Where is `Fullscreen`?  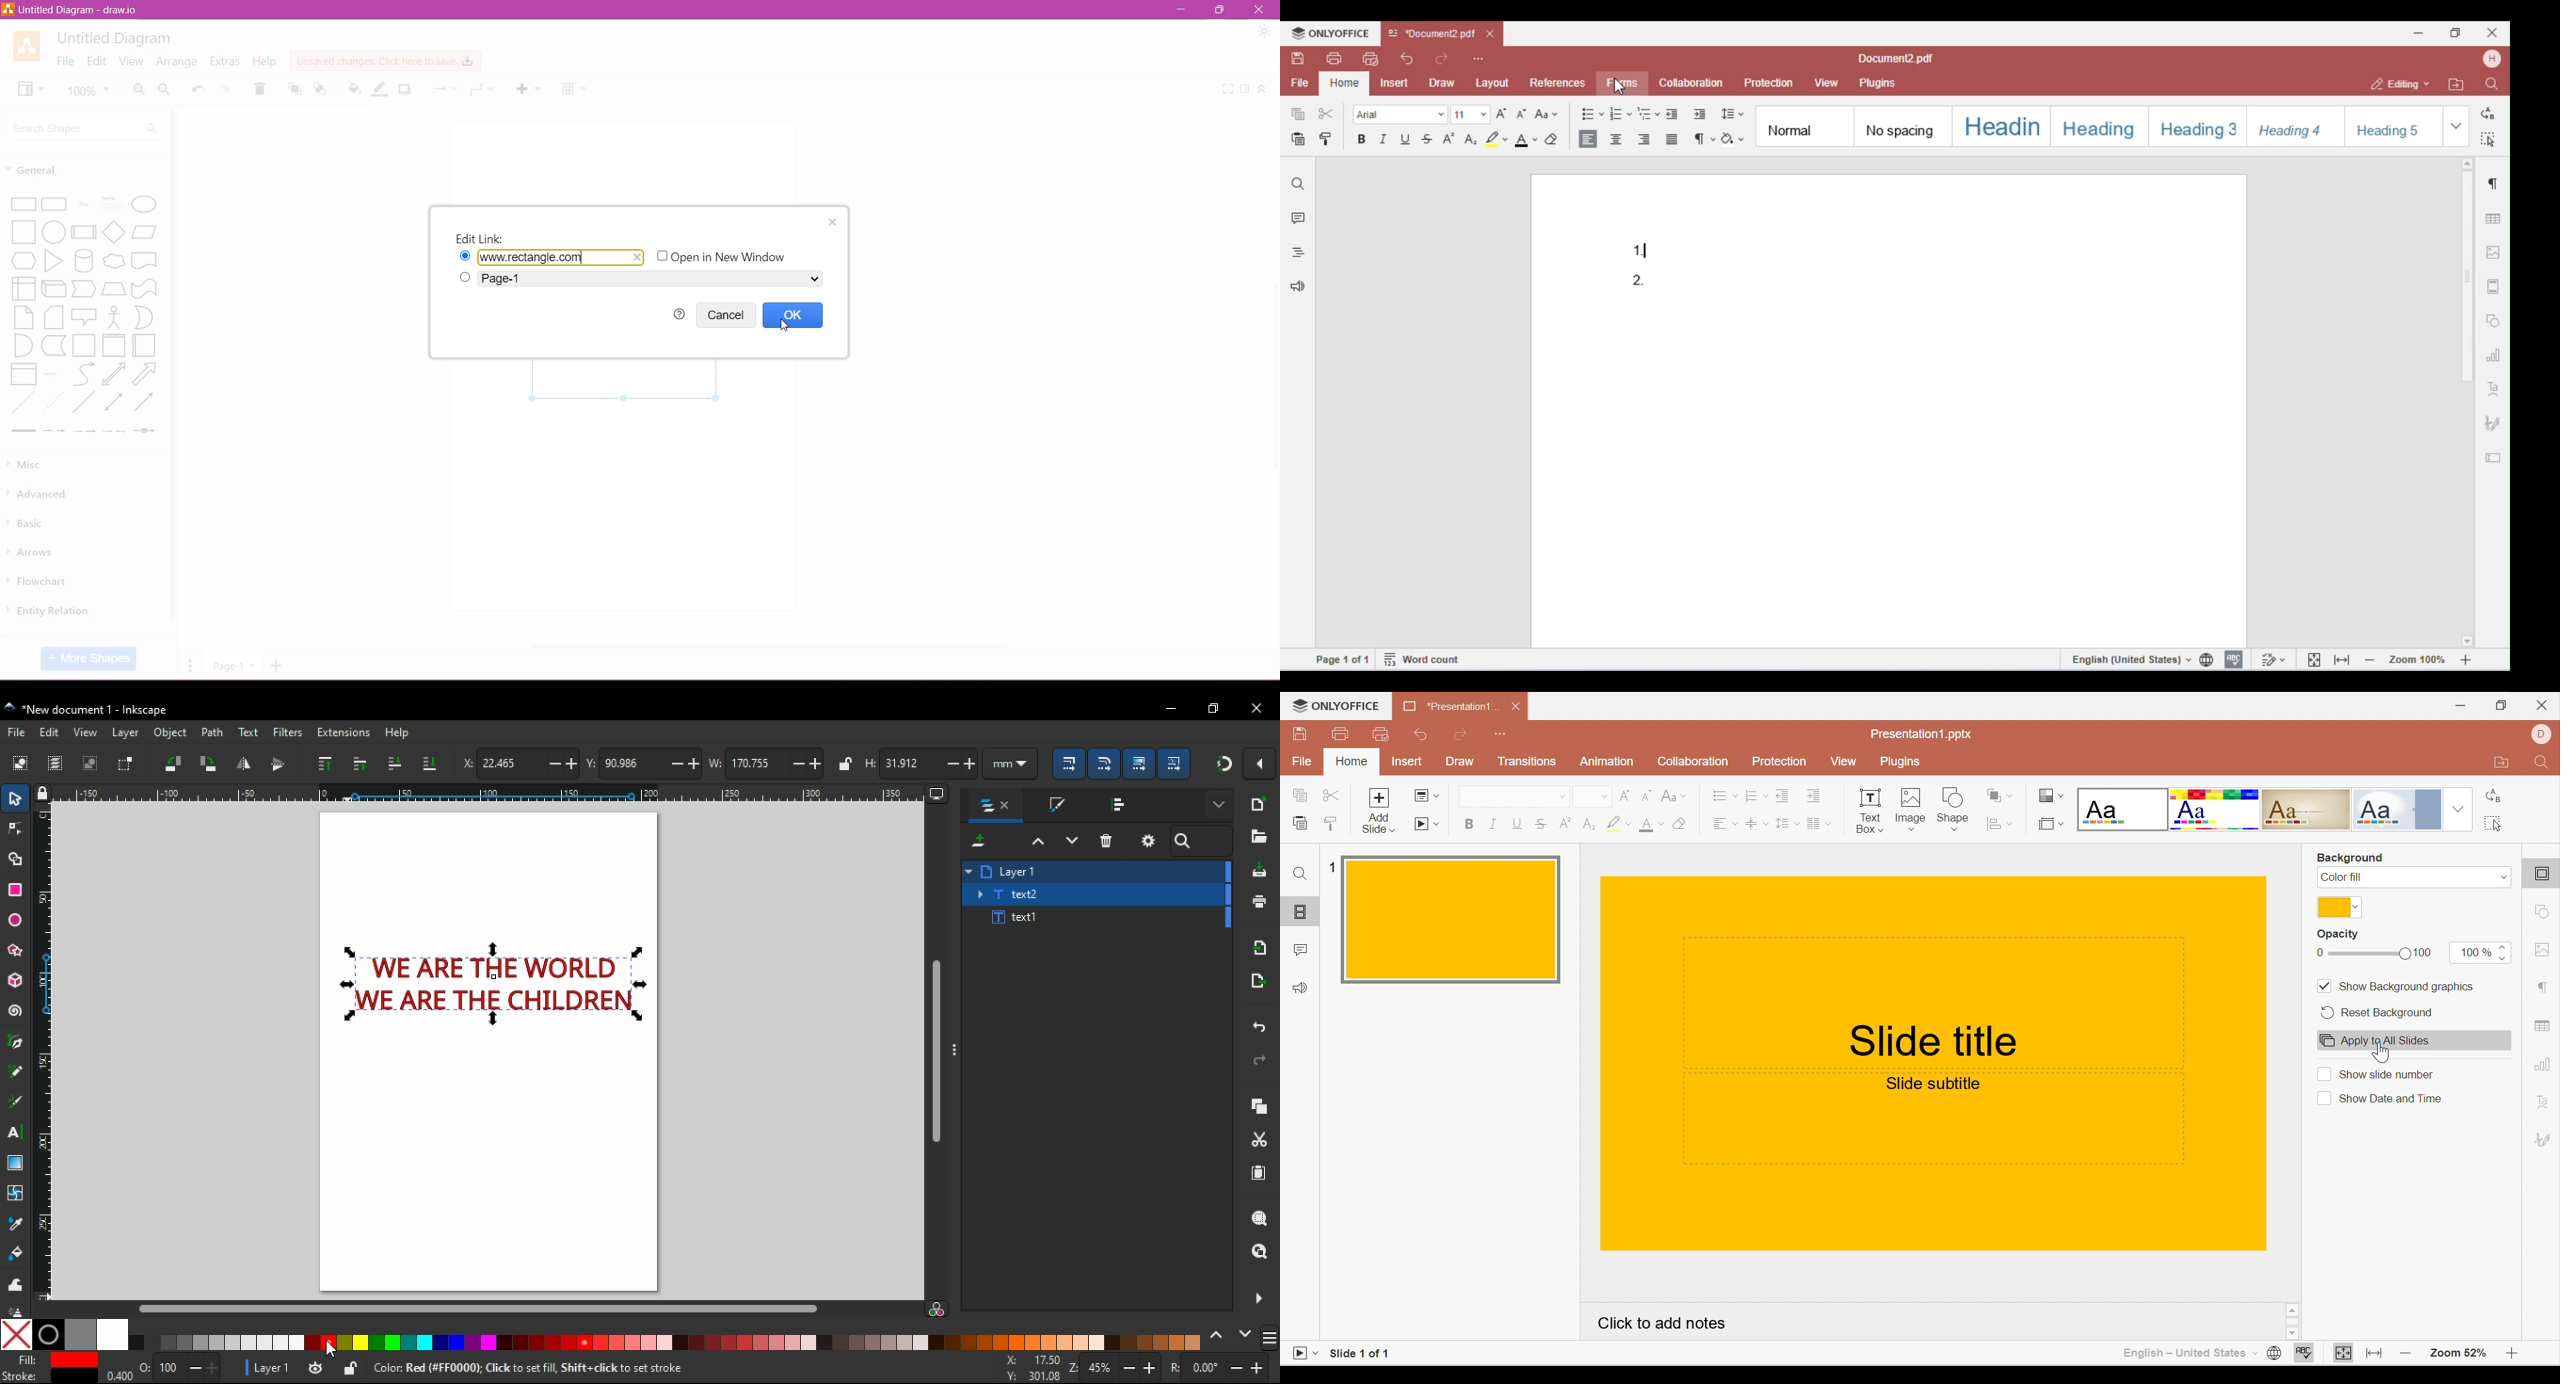
Fullscreen is located at coordinates (1228, 89).